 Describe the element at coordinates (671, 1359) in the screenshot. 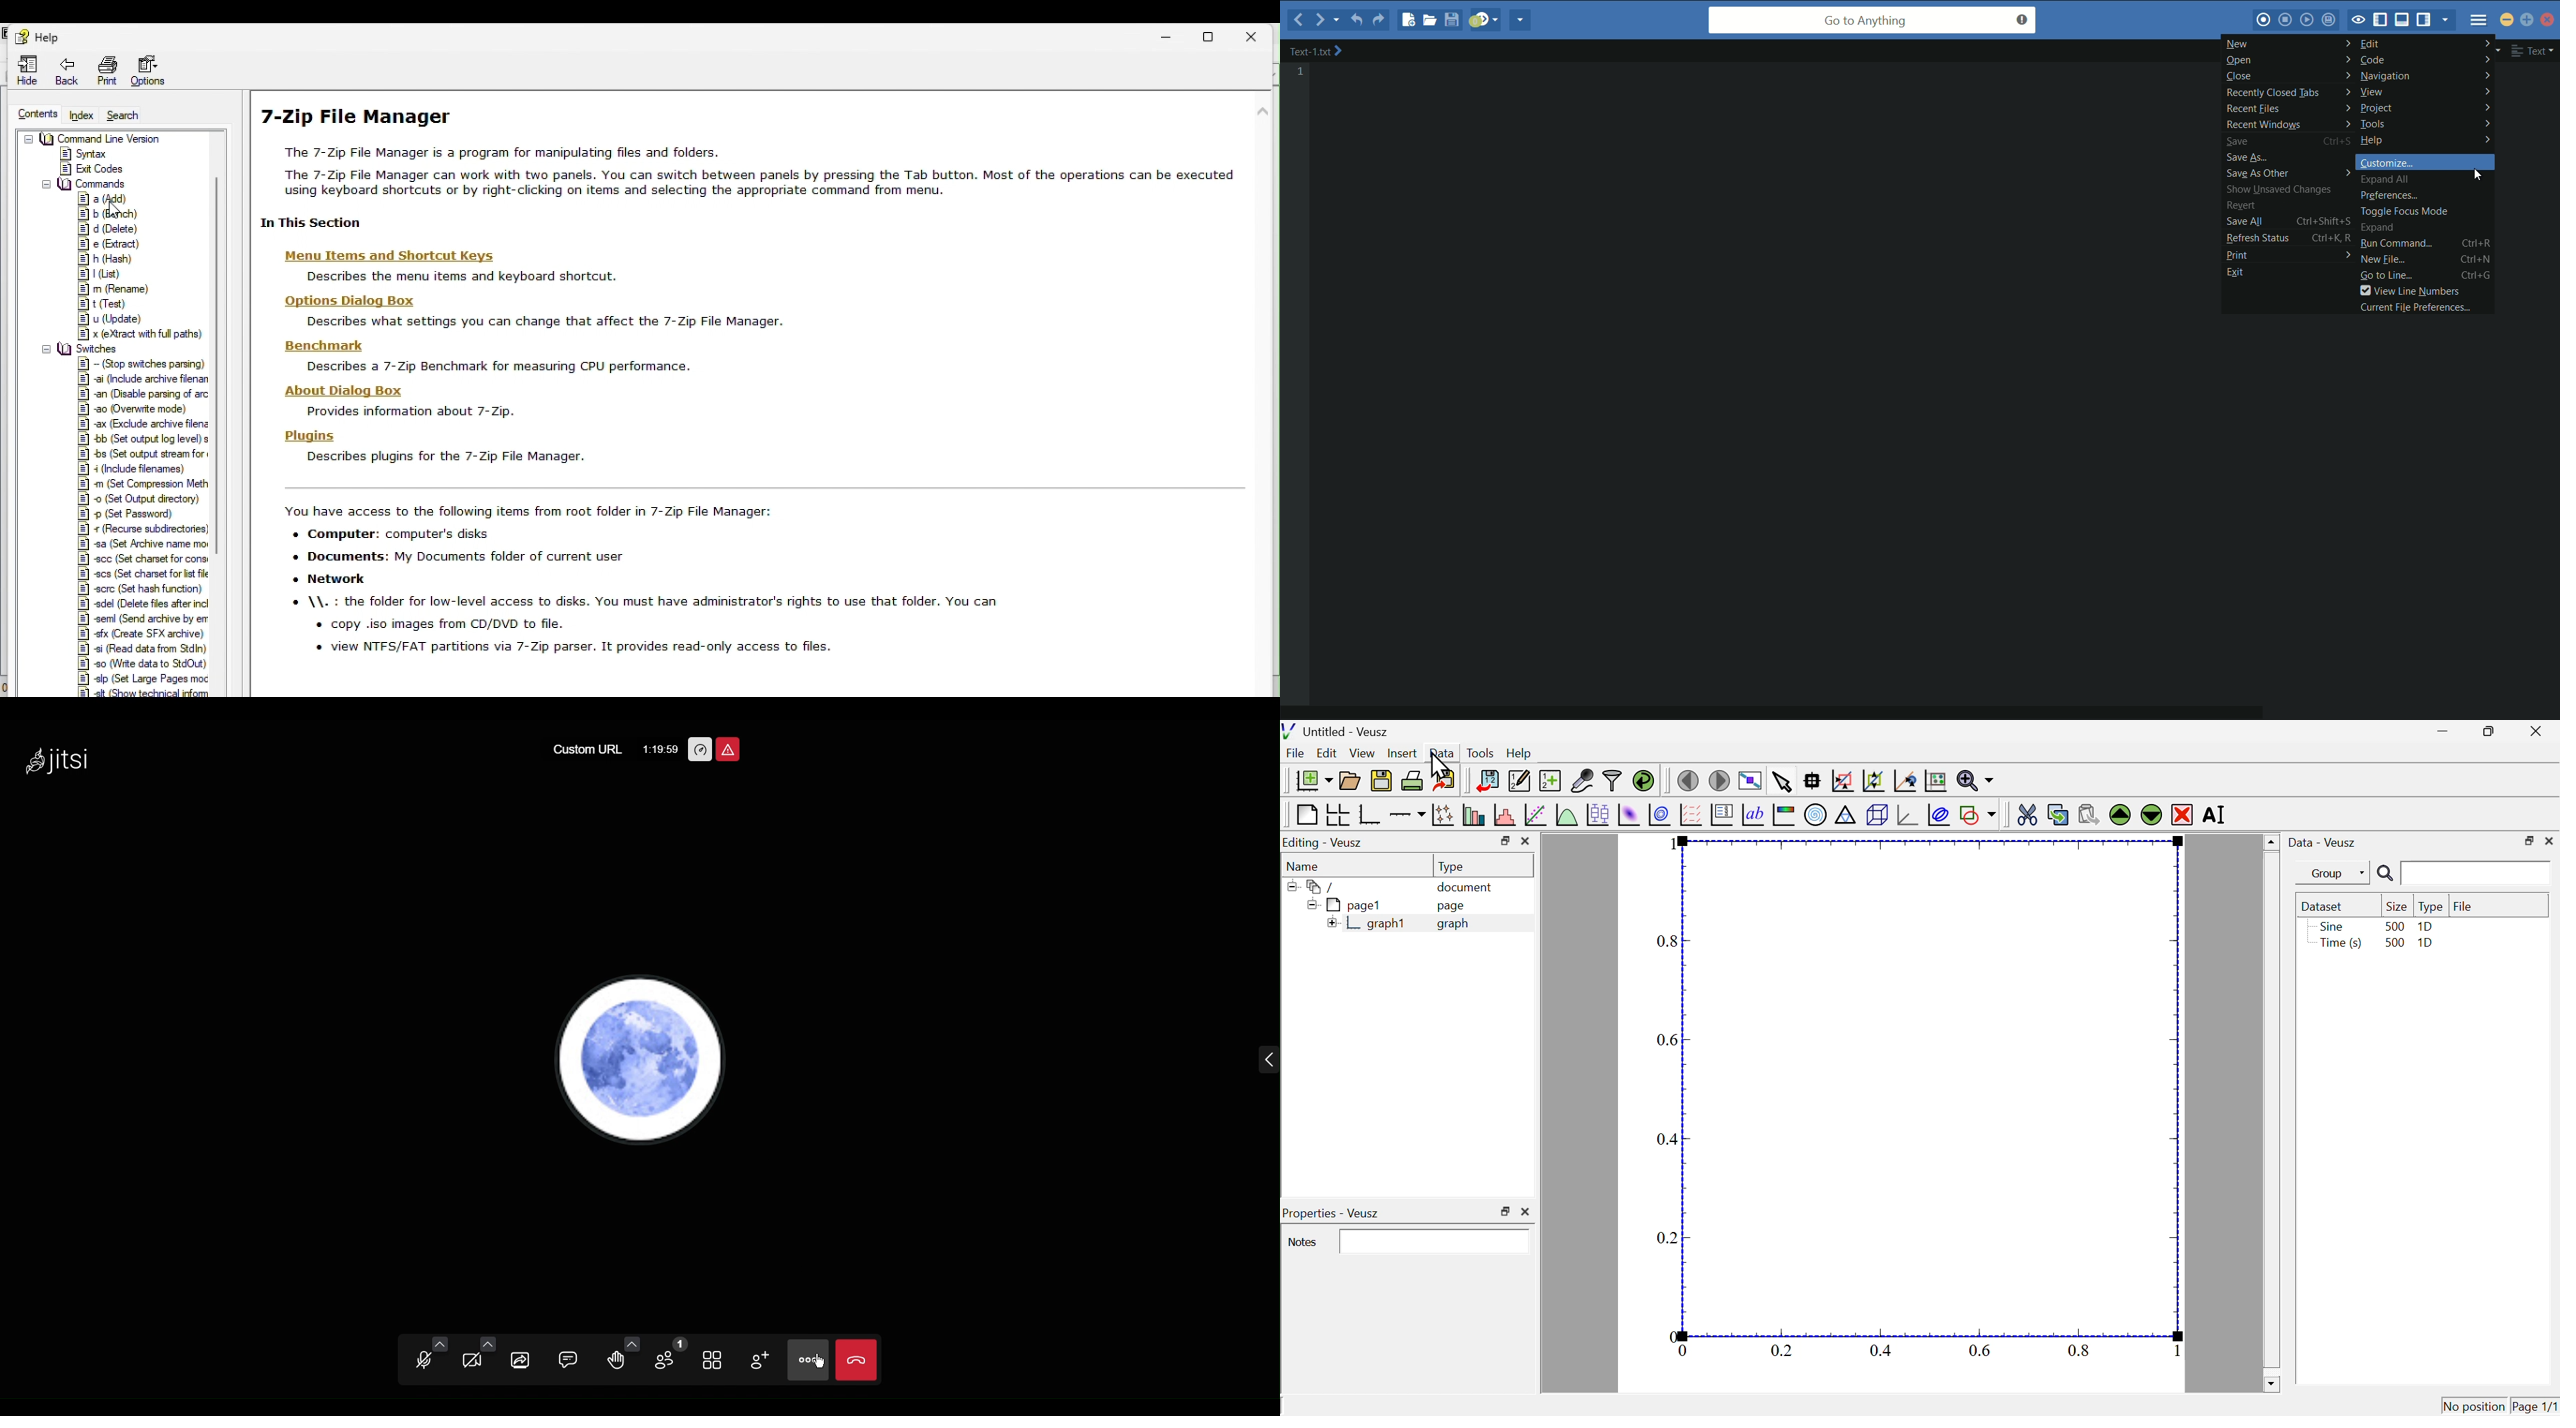

I see `Participants` at that location.